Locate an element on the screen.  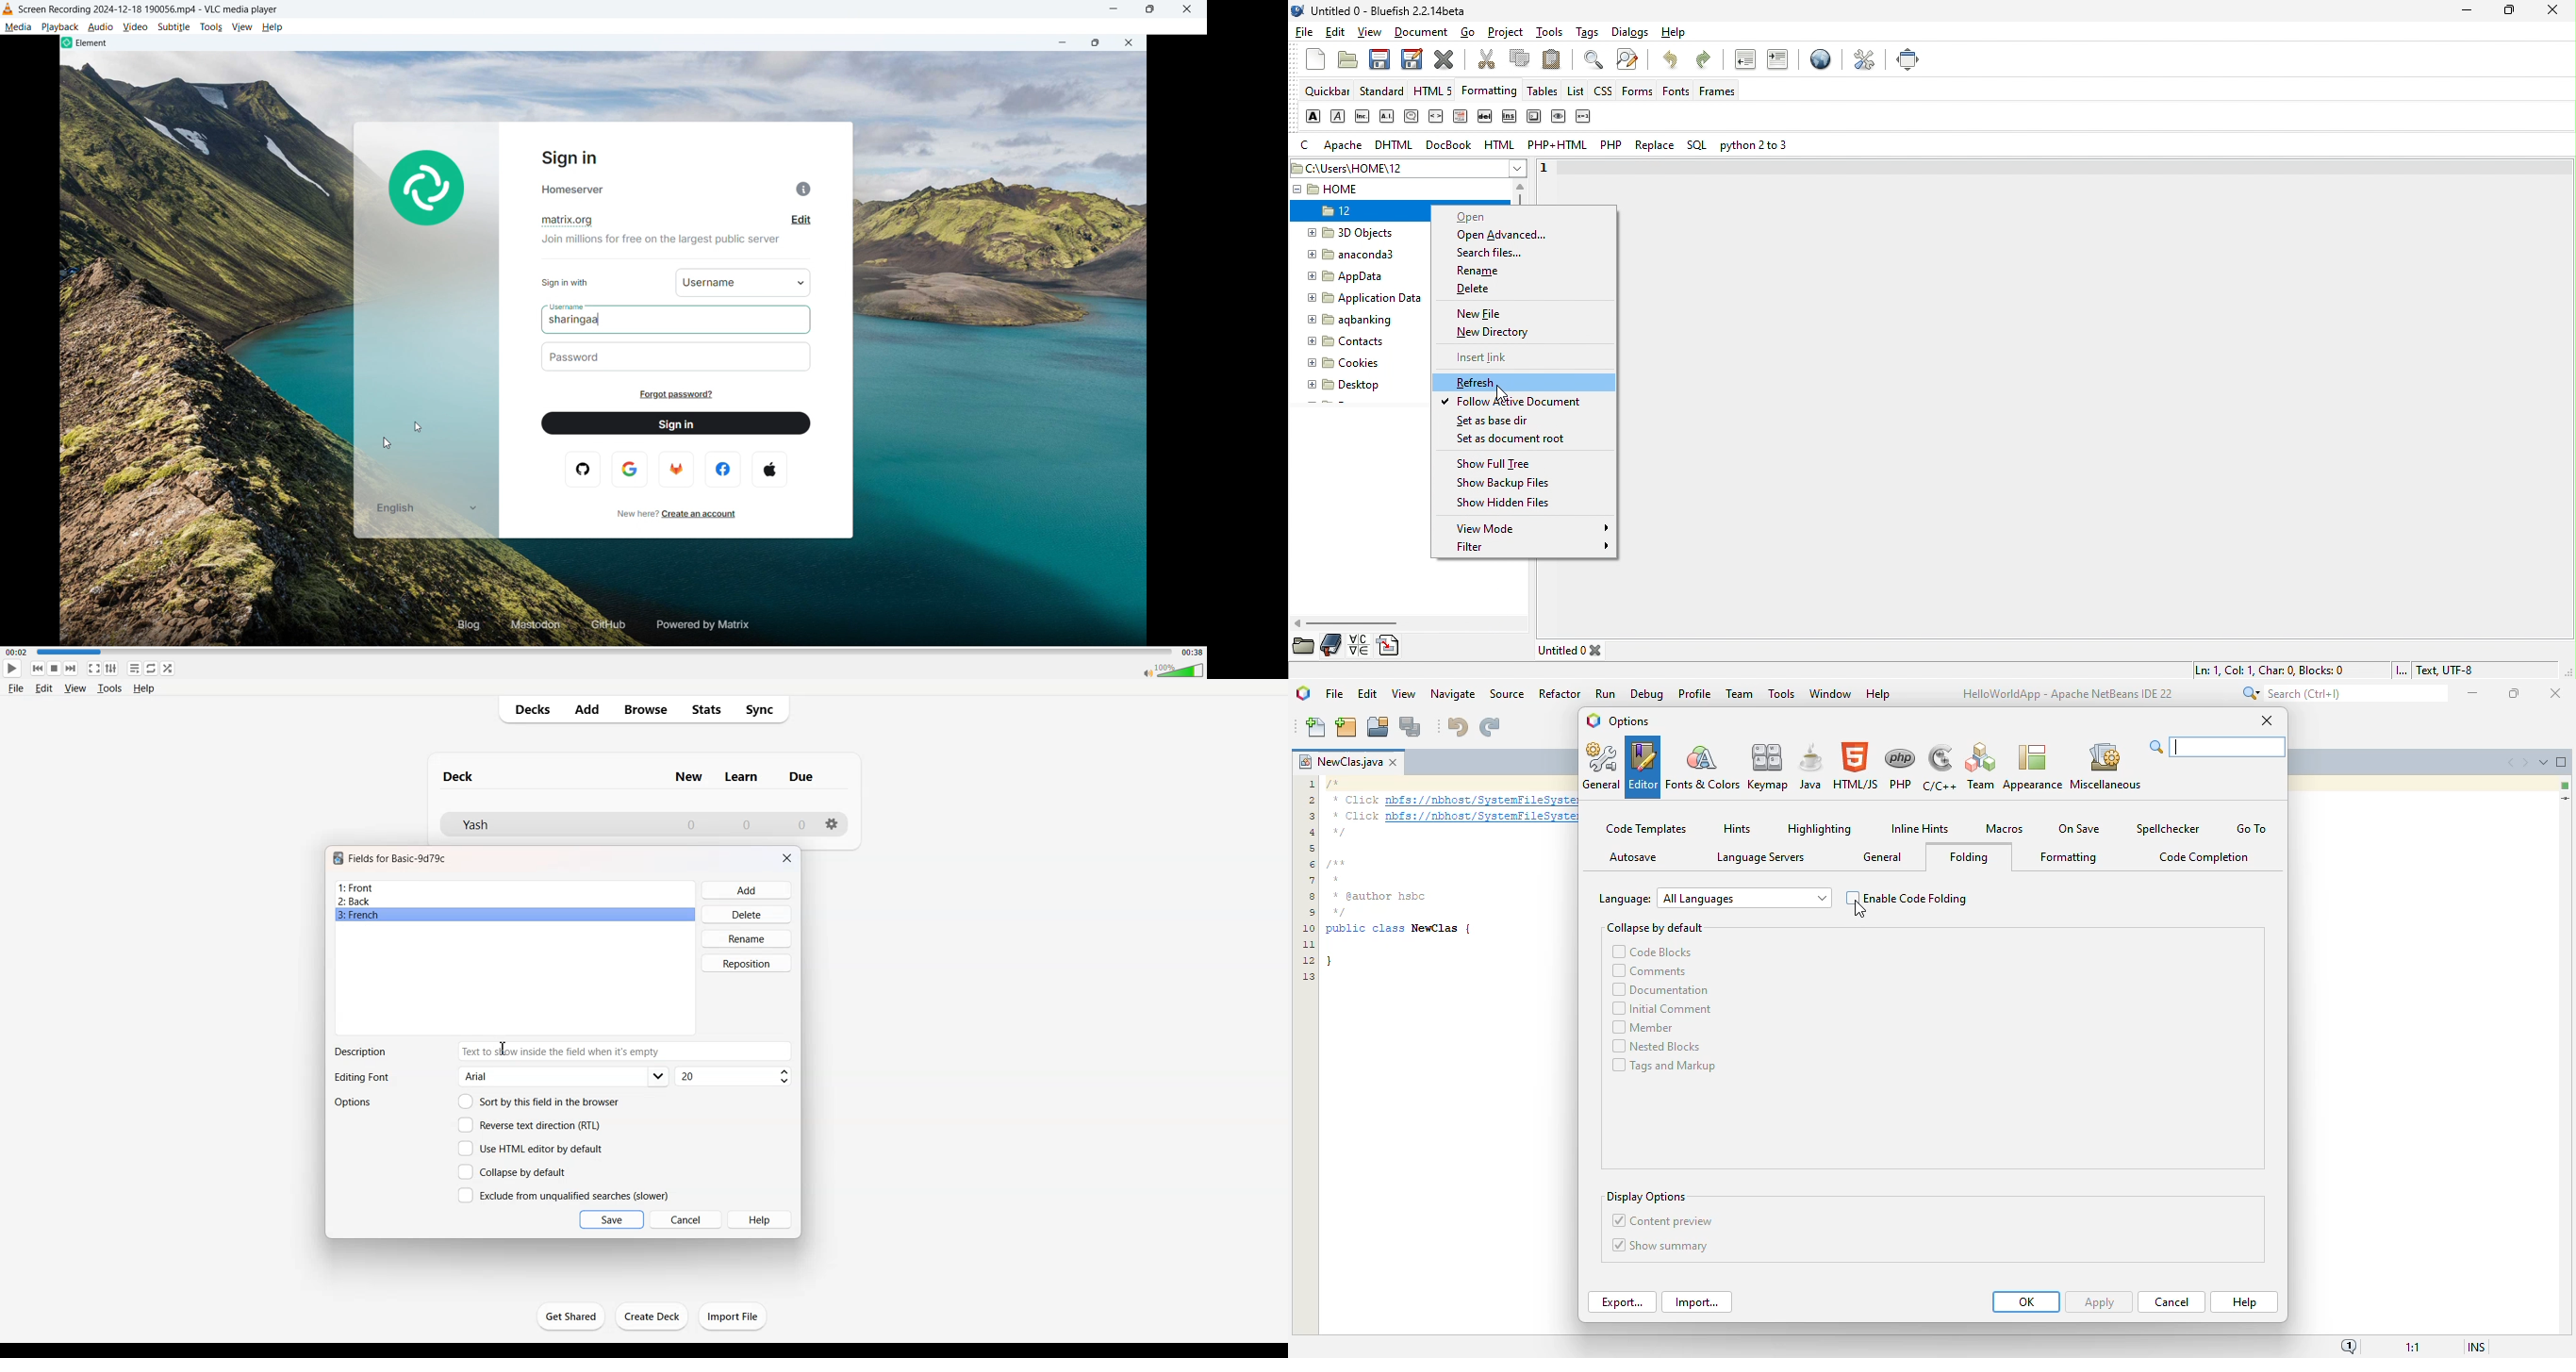
Facebook is located at coordinates (722, 468).